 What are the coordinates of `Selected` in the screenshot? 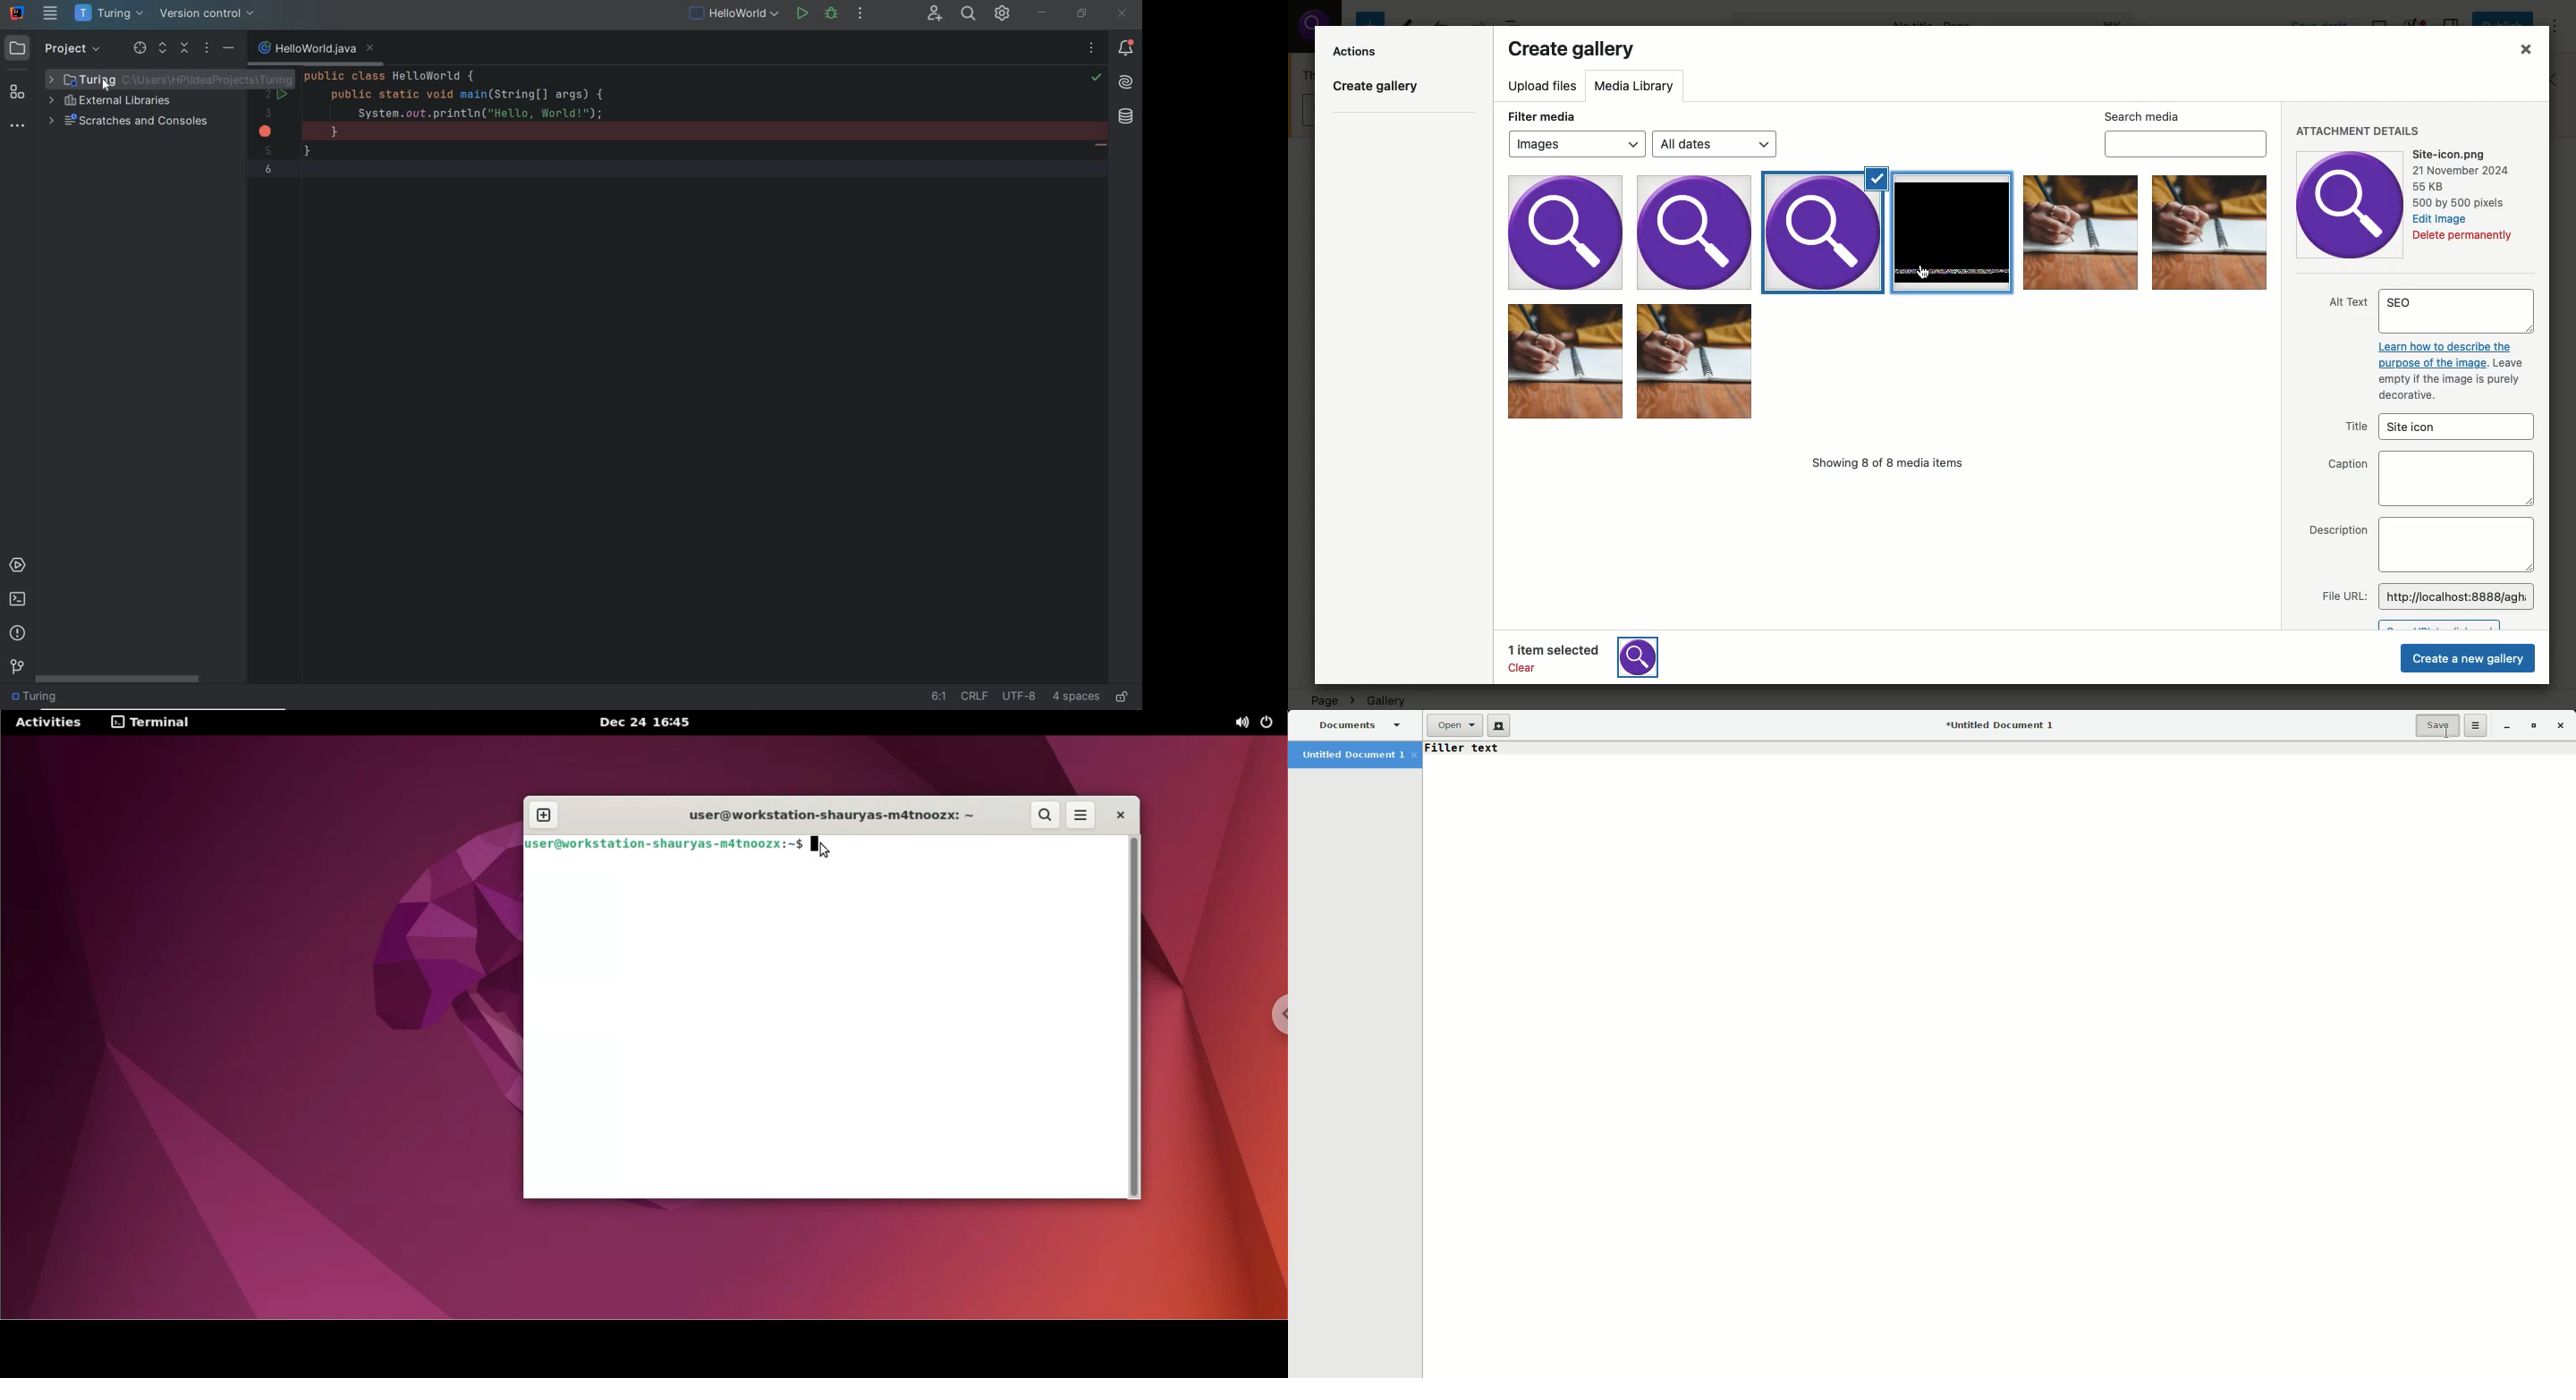 It's located at (1825, 227).